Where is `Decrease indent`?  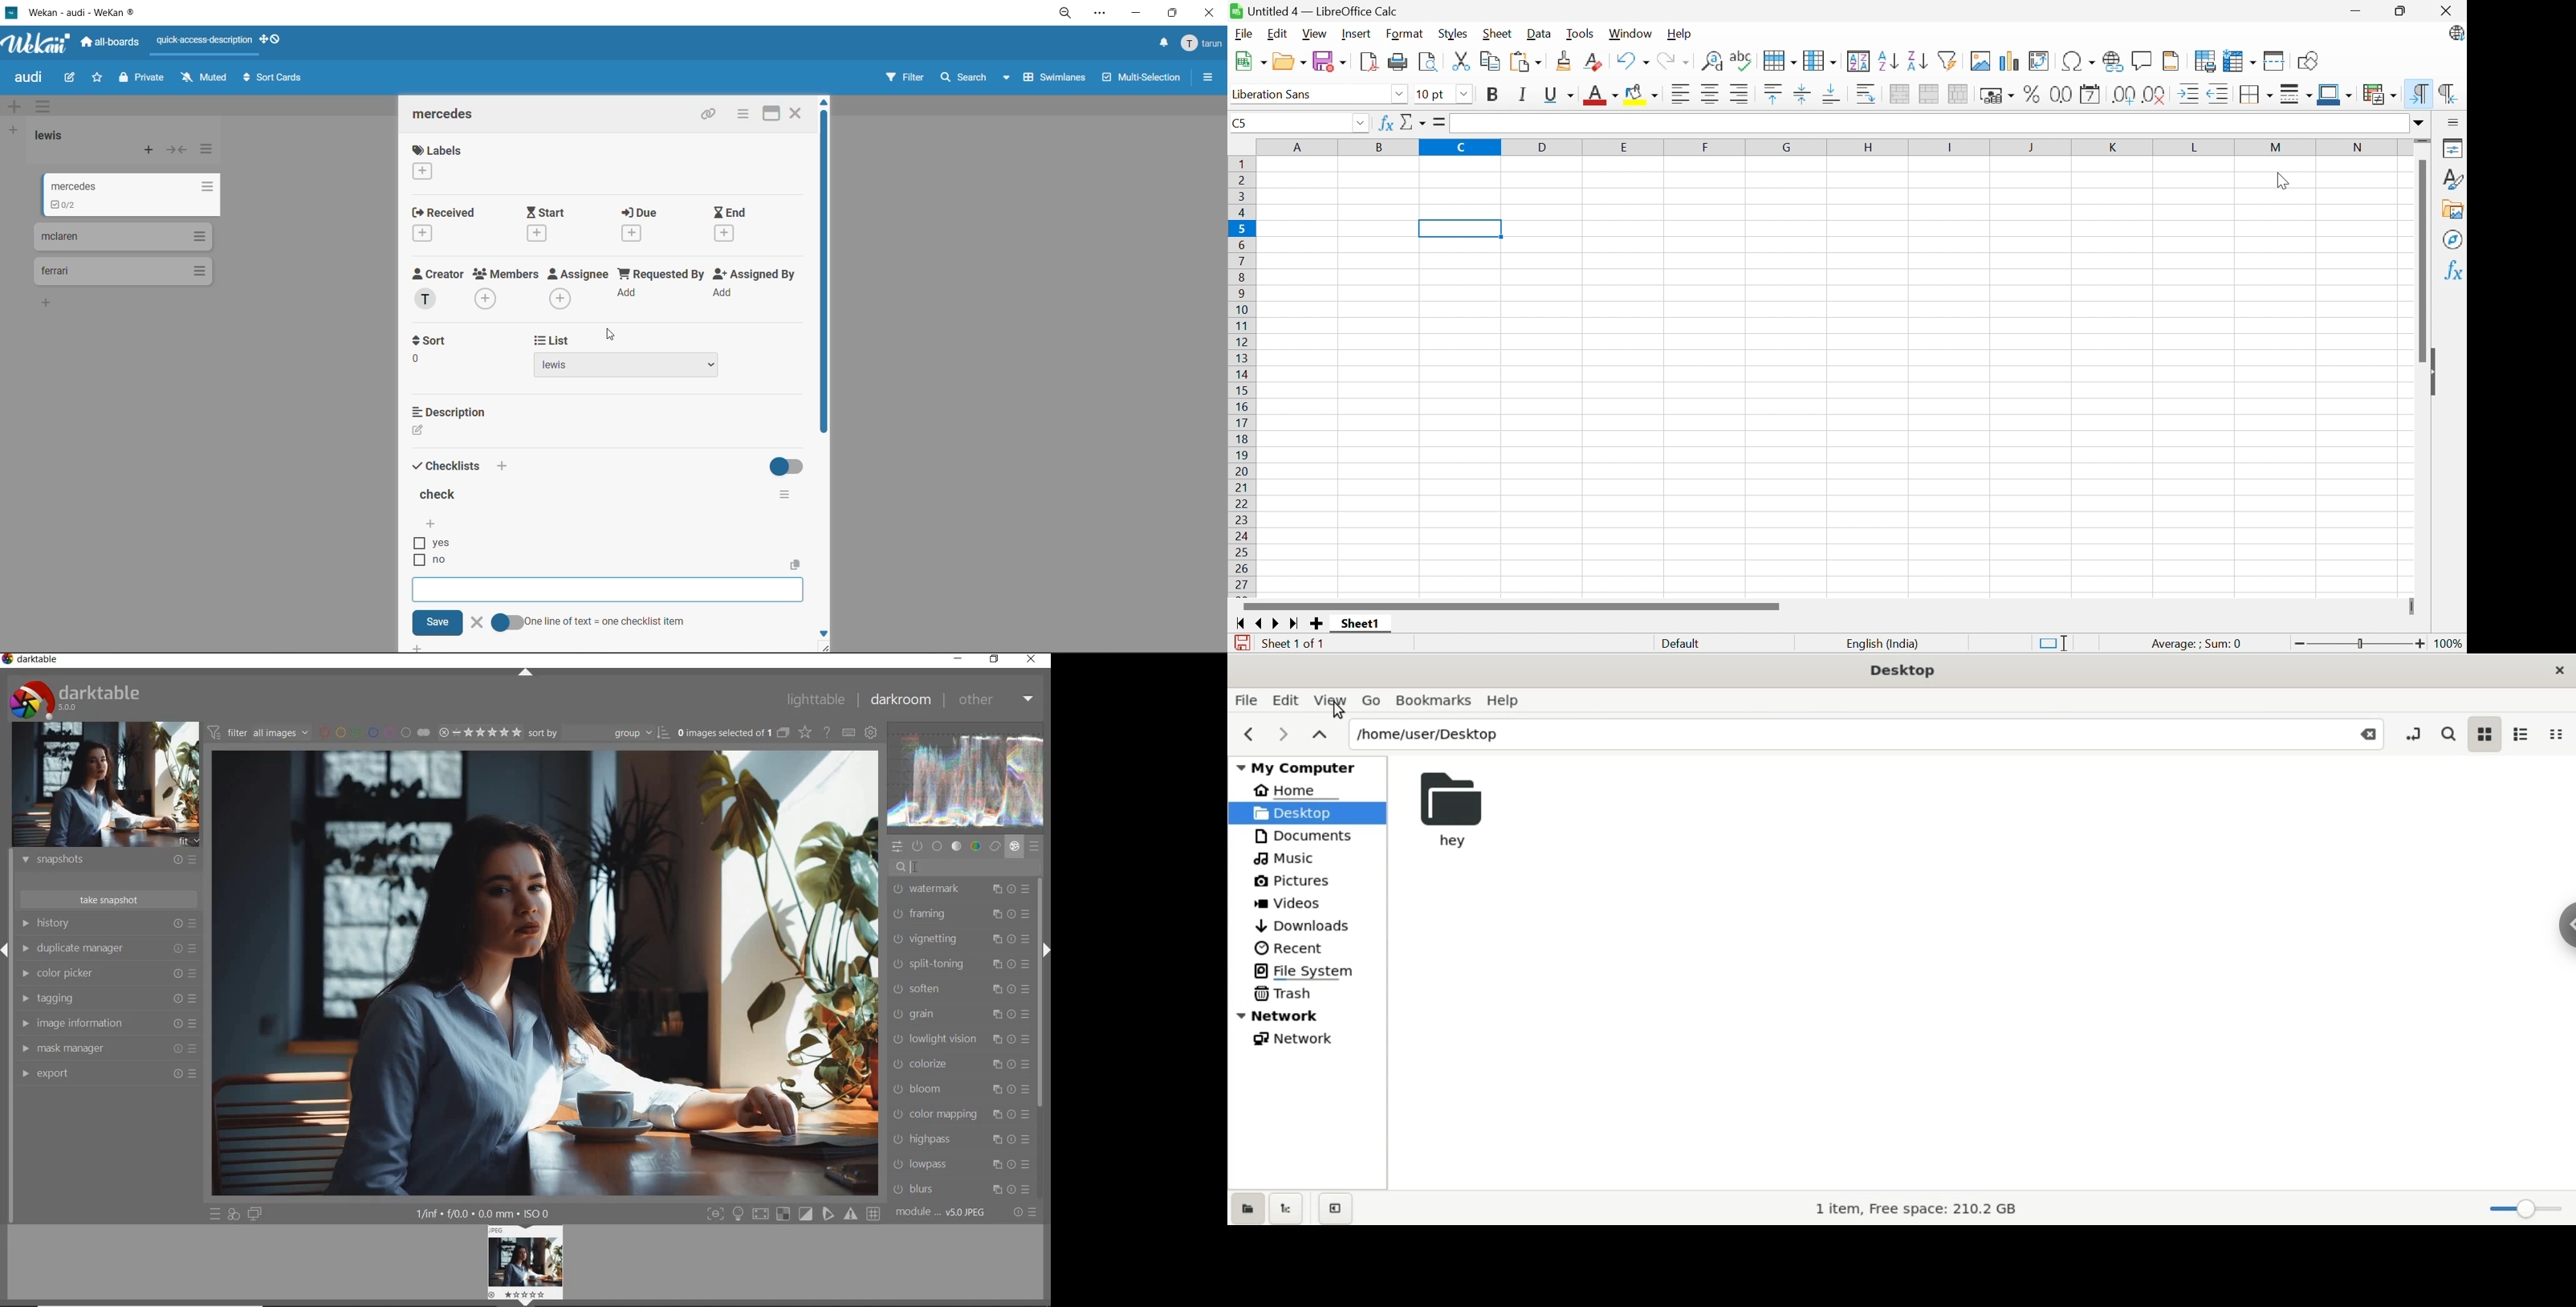 Decrease indent is located at coordinates (2217, 96).